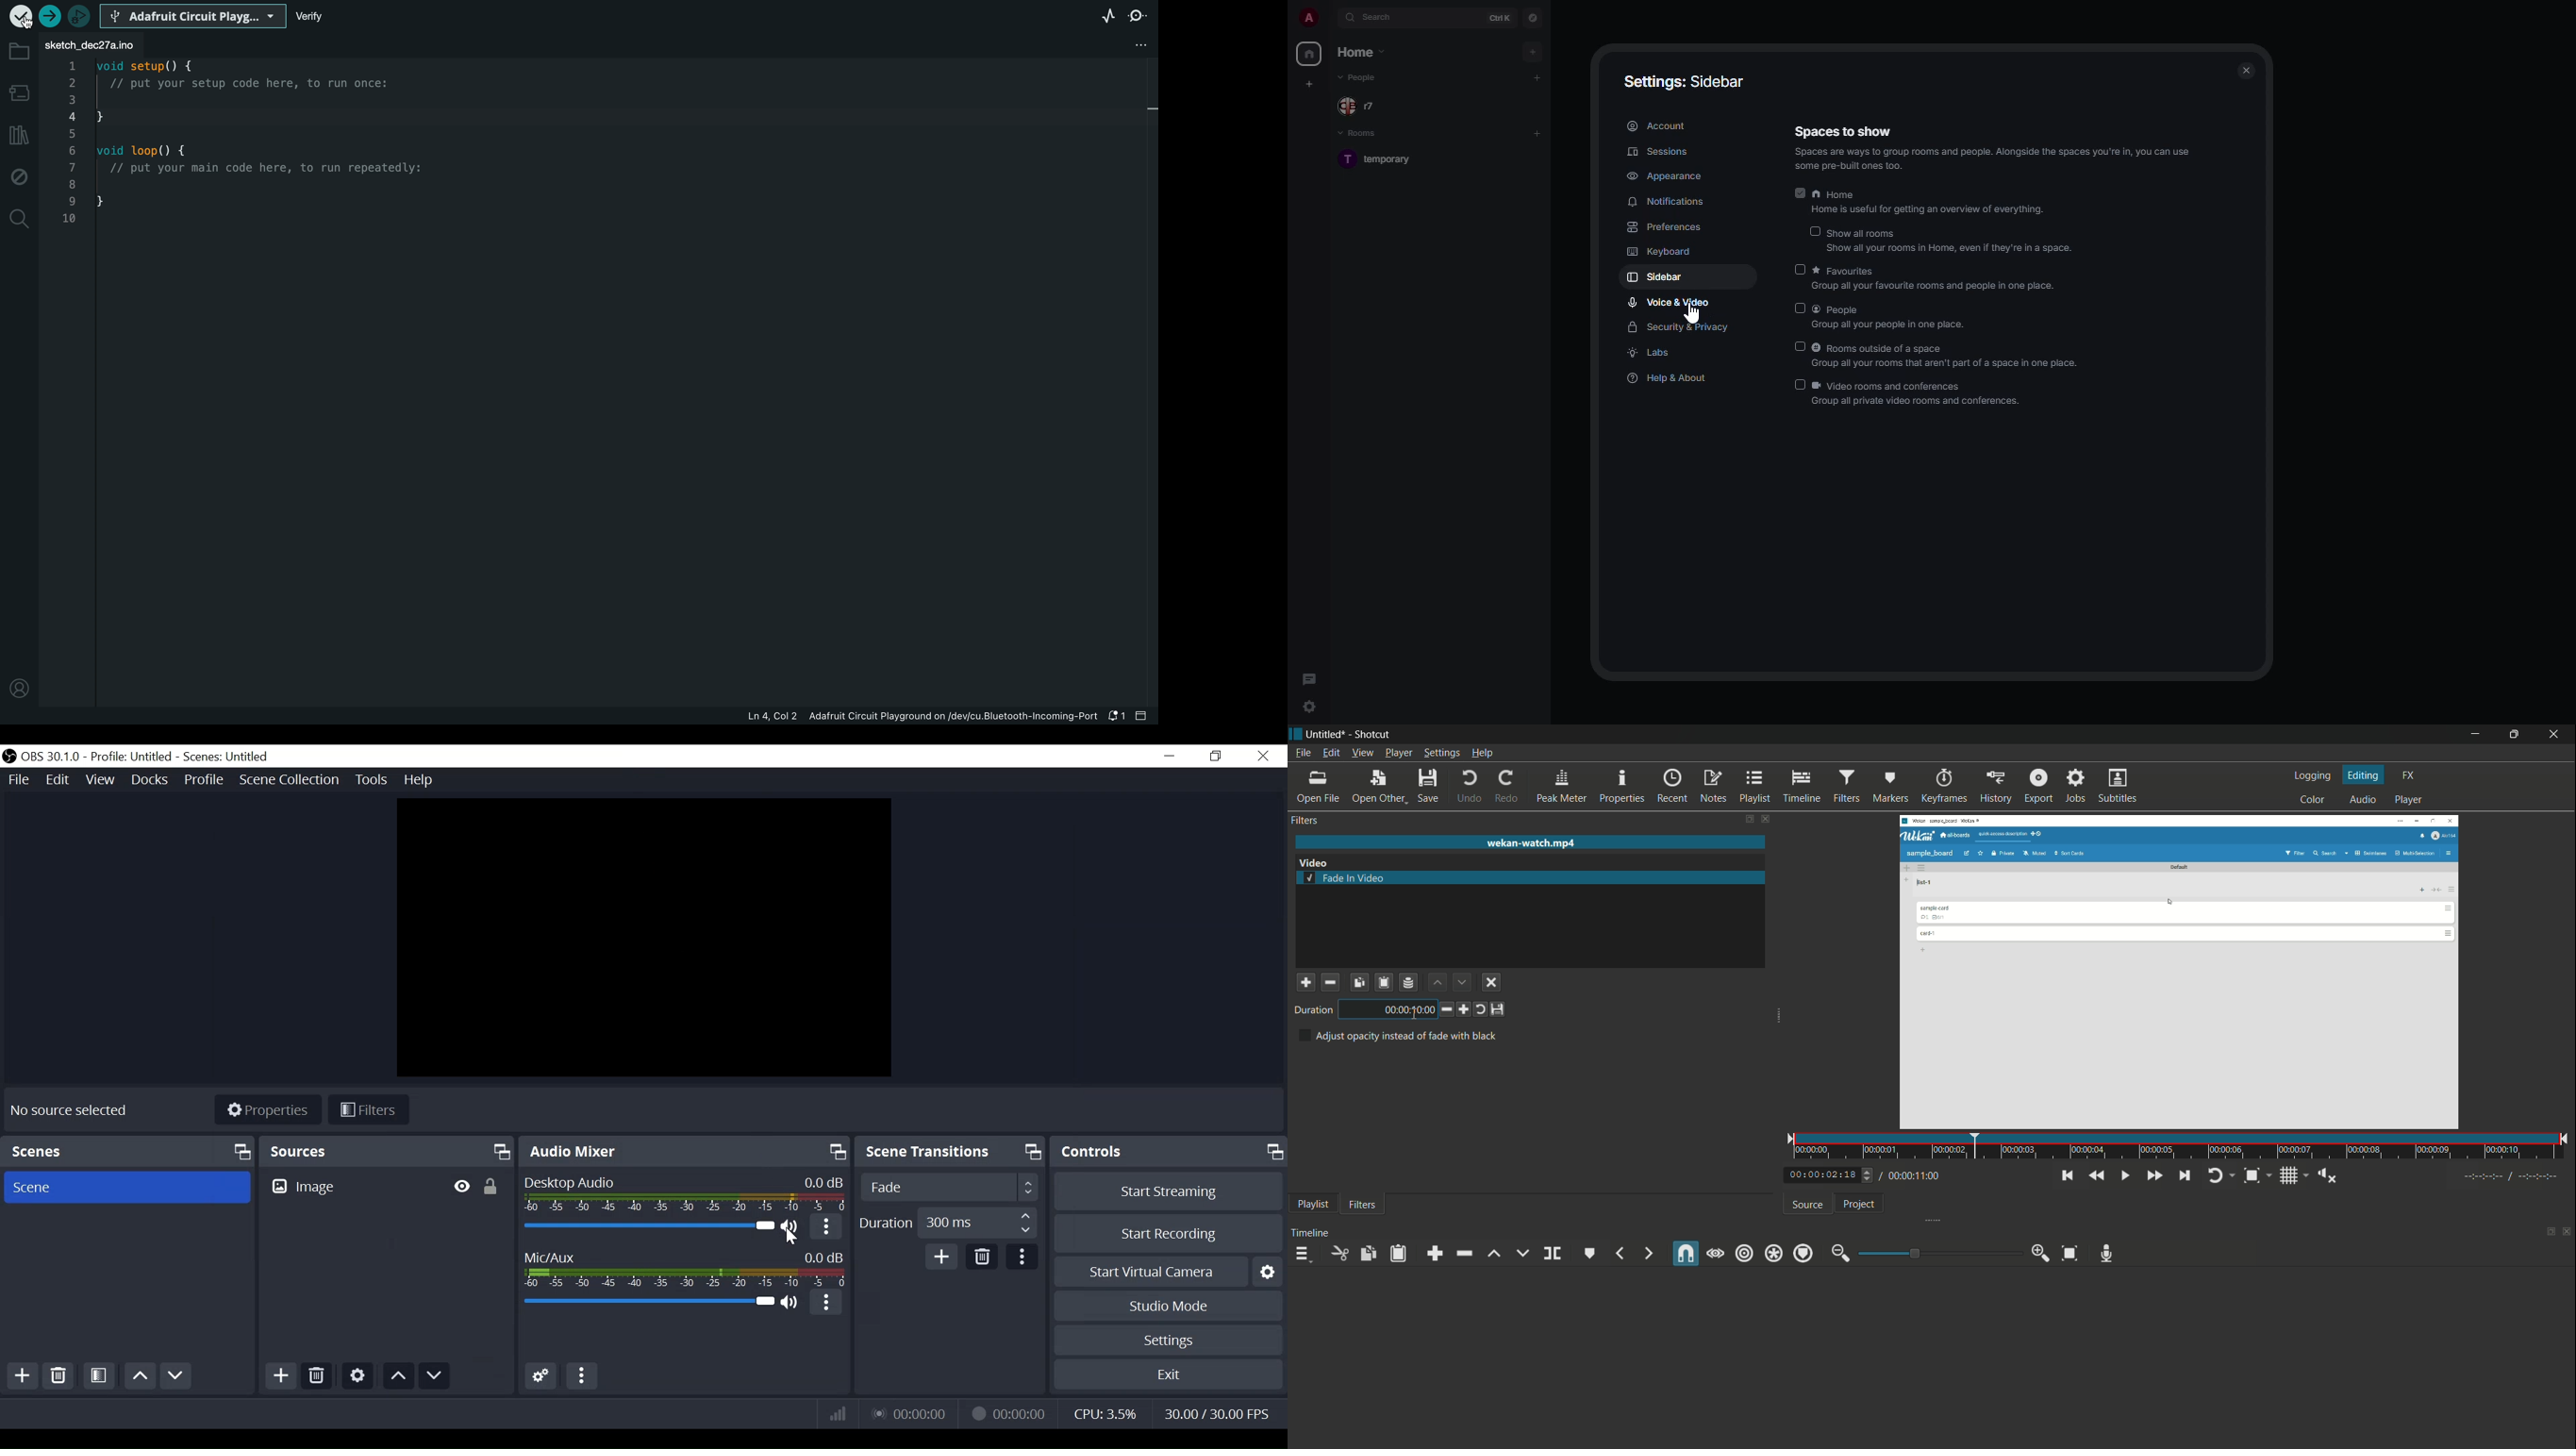 Image resolution: width=2576 pixels, height=1456 pixels. I want to click on open file, so click(1316, 787).